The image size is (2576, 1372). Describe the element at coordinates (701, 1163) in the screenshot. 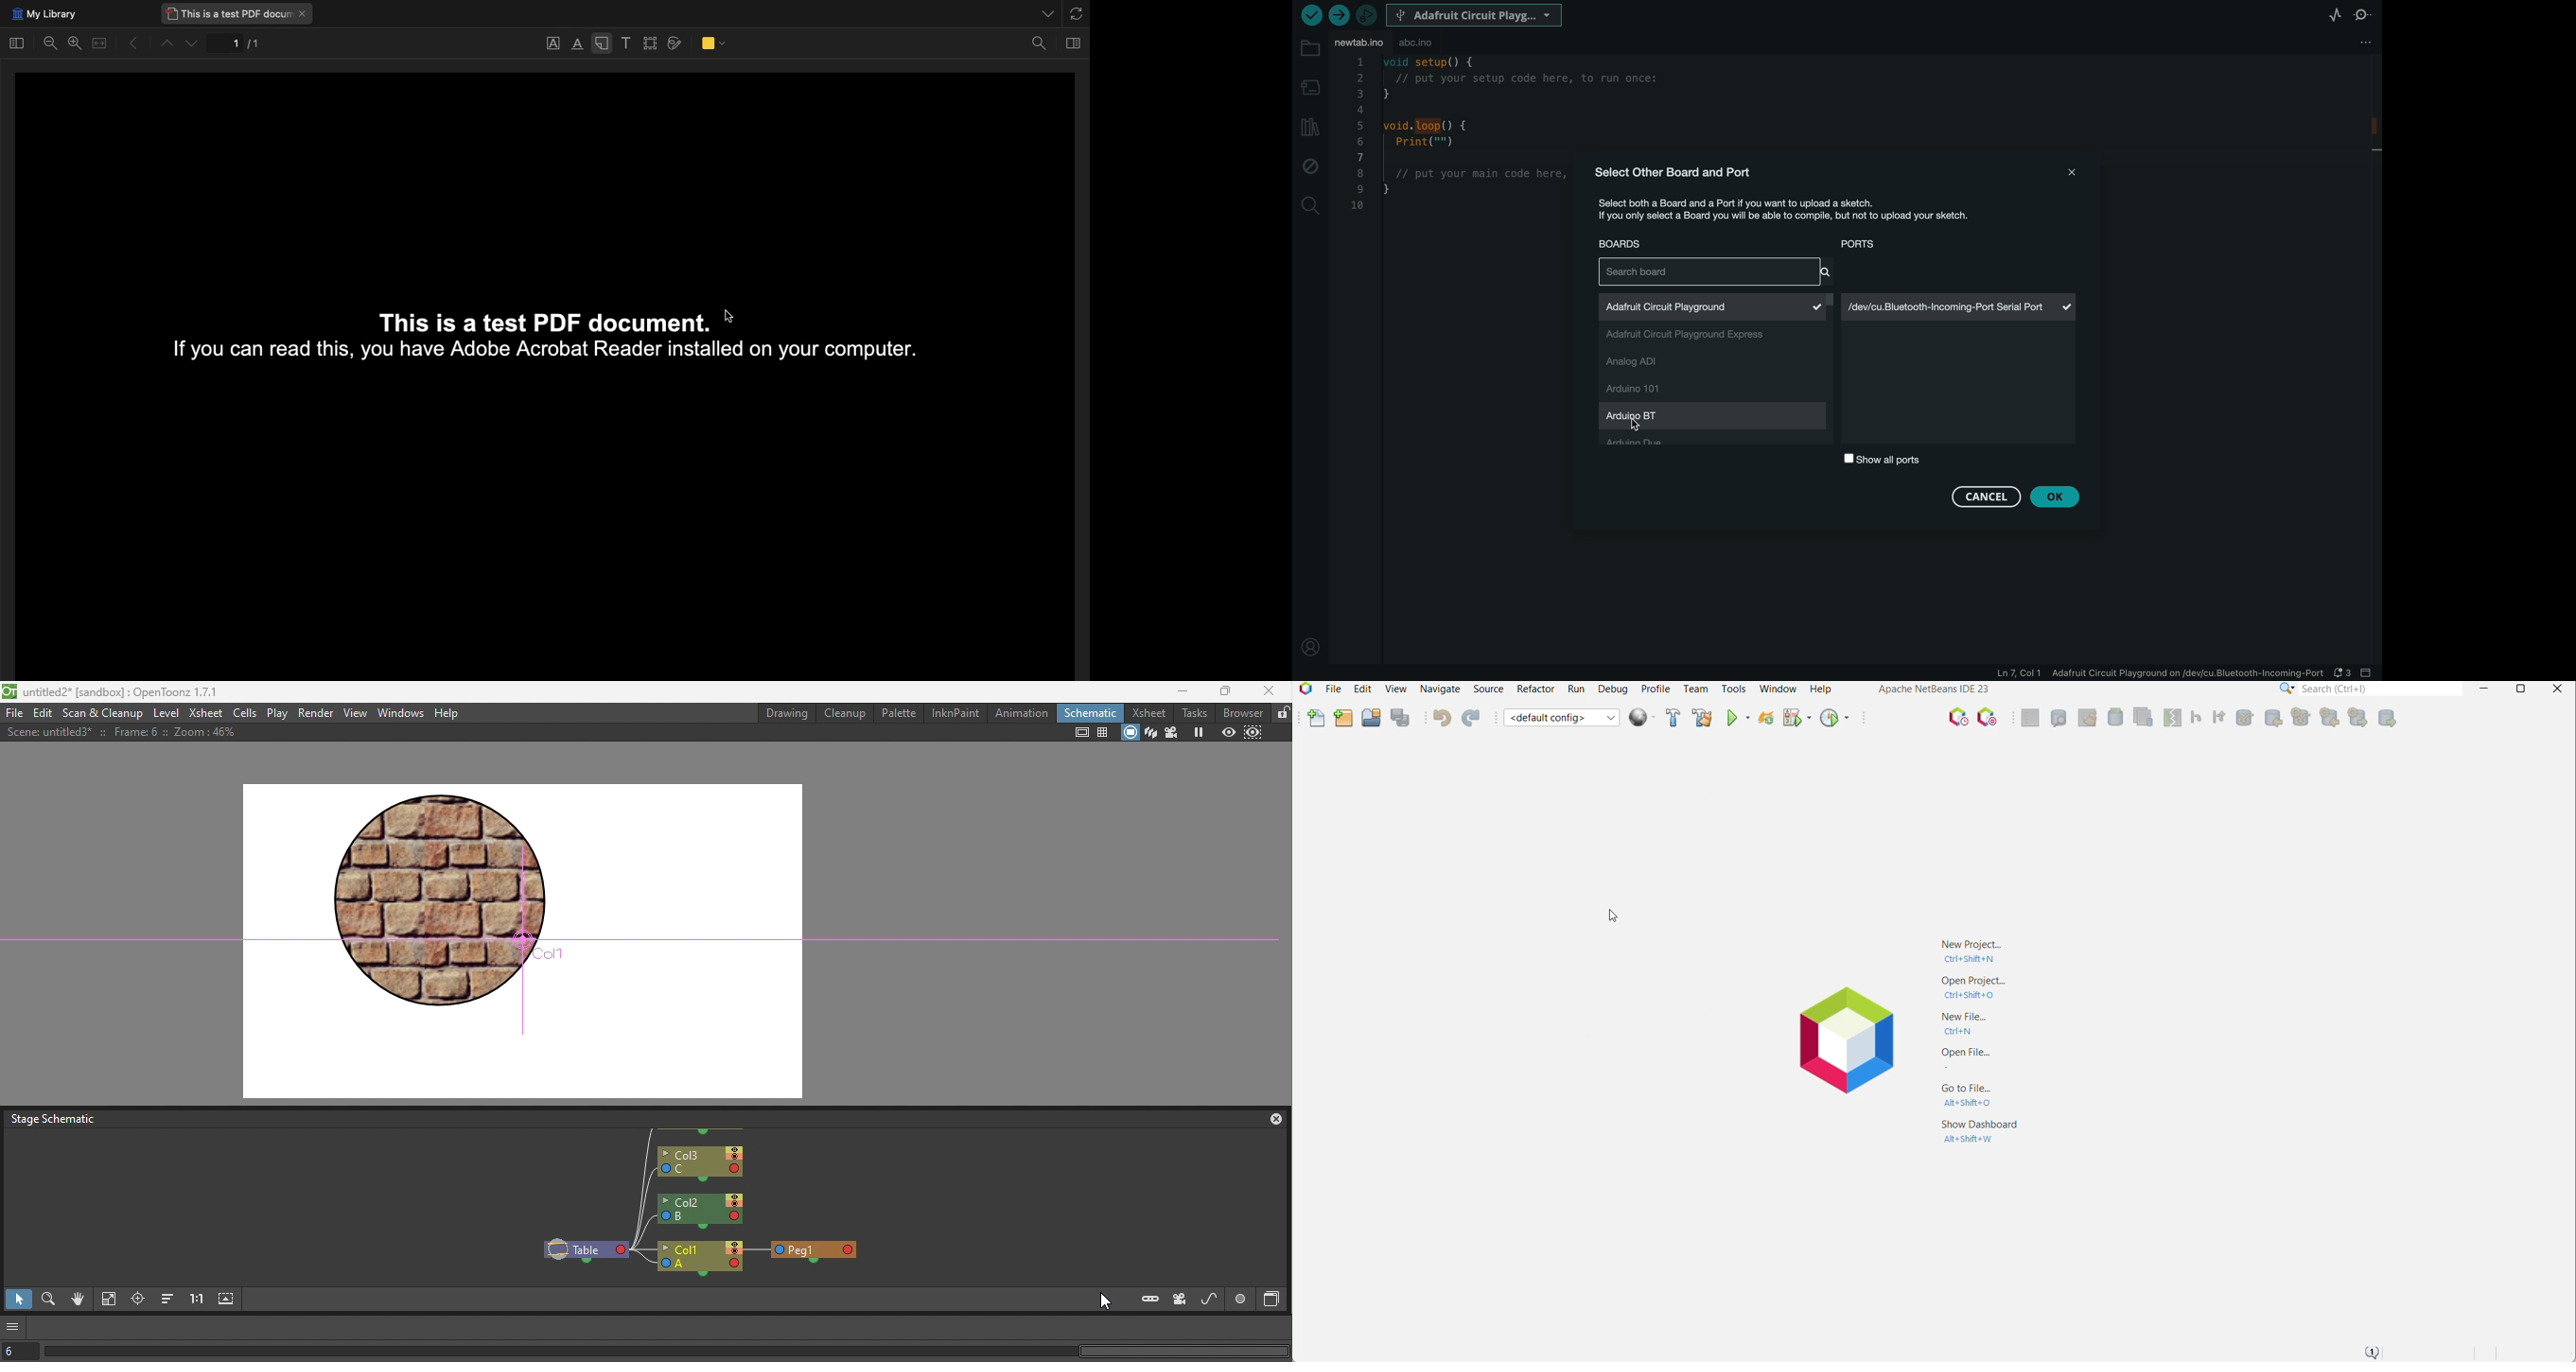

I see `Col3: C` at that location.